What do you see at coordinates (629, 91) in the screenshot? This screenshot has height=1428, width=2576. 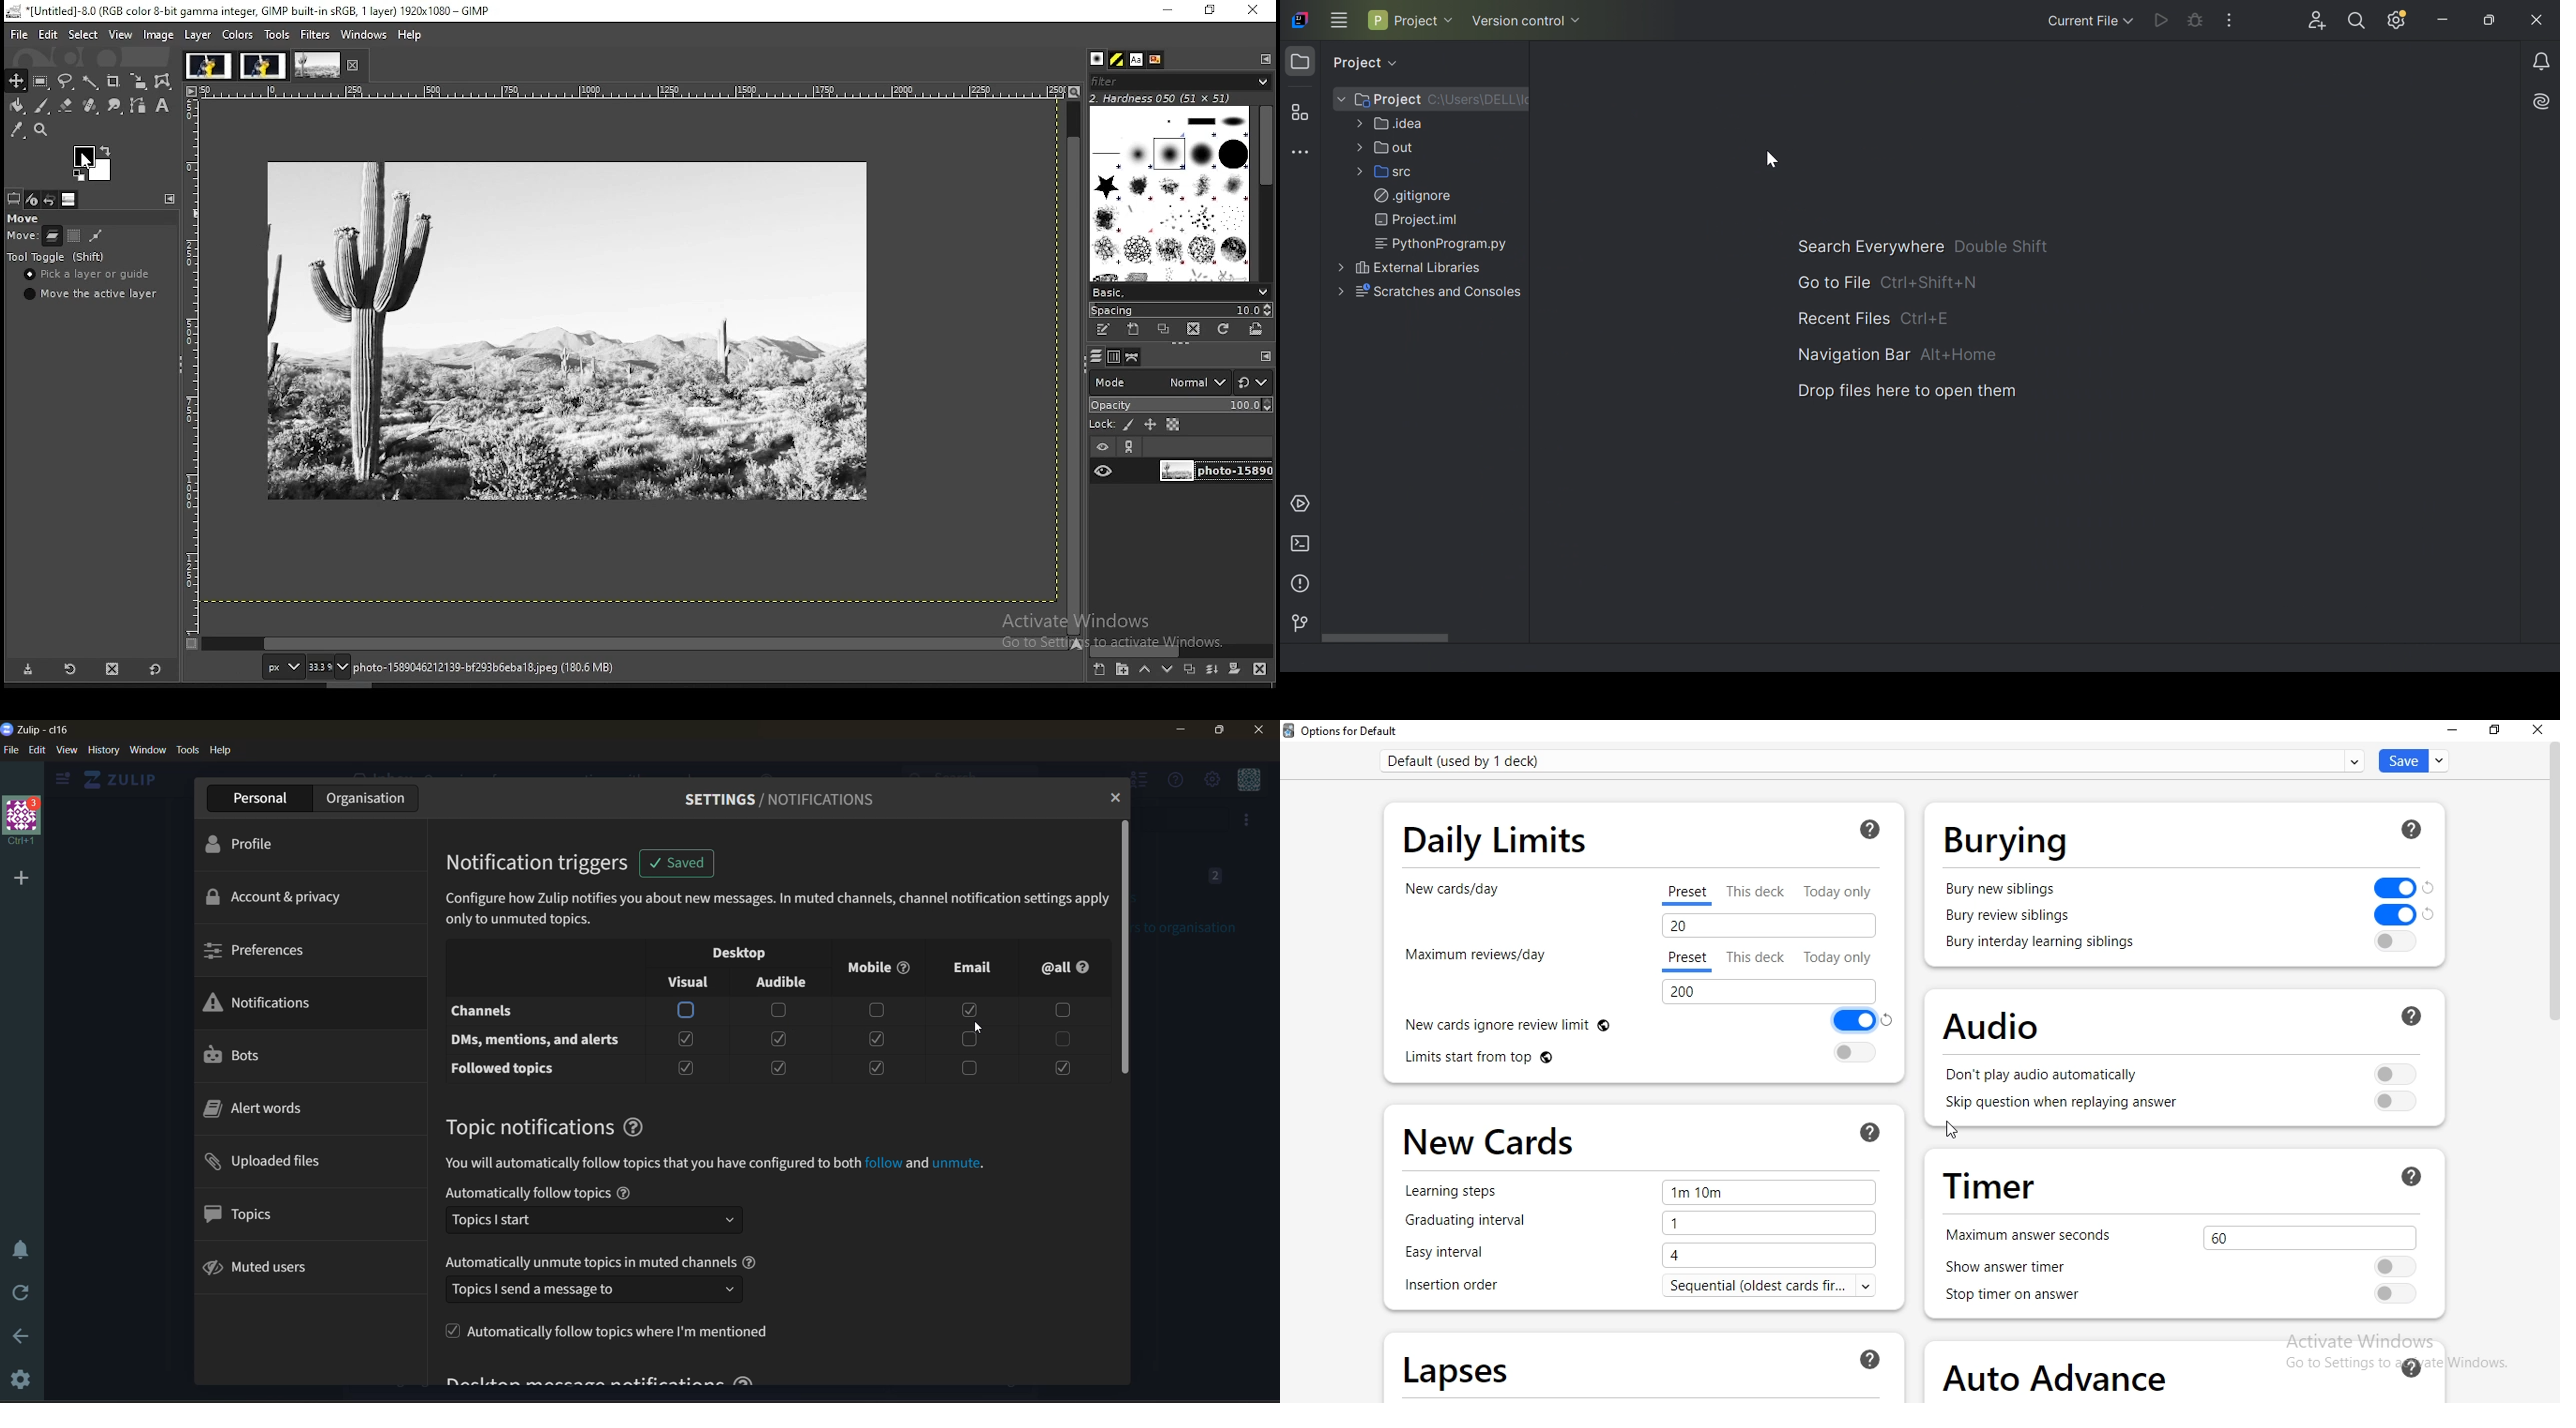 I see `scale` at bounding box center [629, 91].